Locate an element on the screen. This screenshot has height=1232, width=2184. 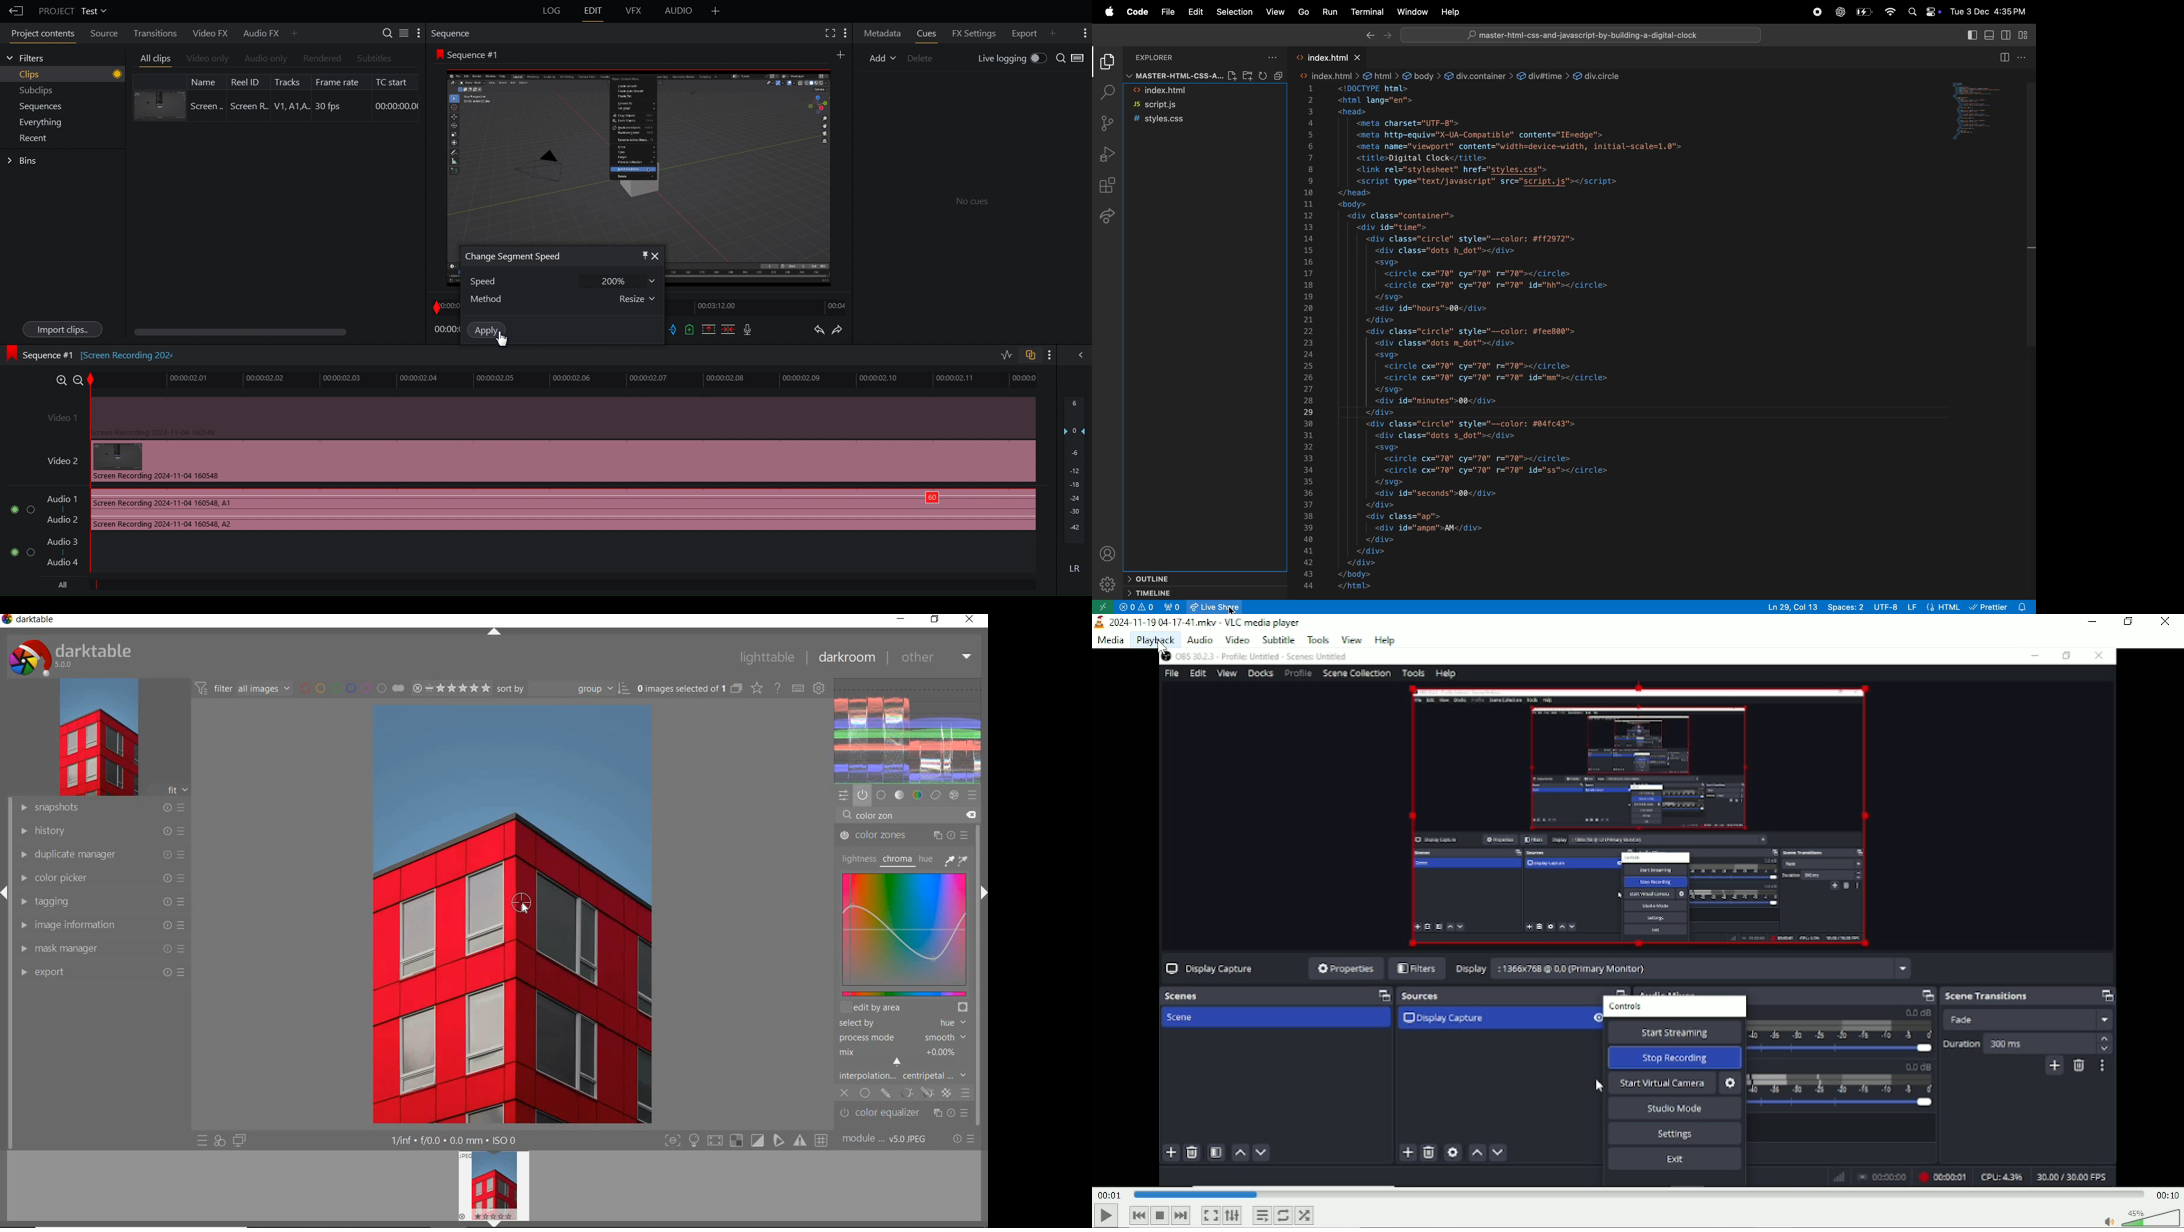
code block is located at coordinates (1569, 330).